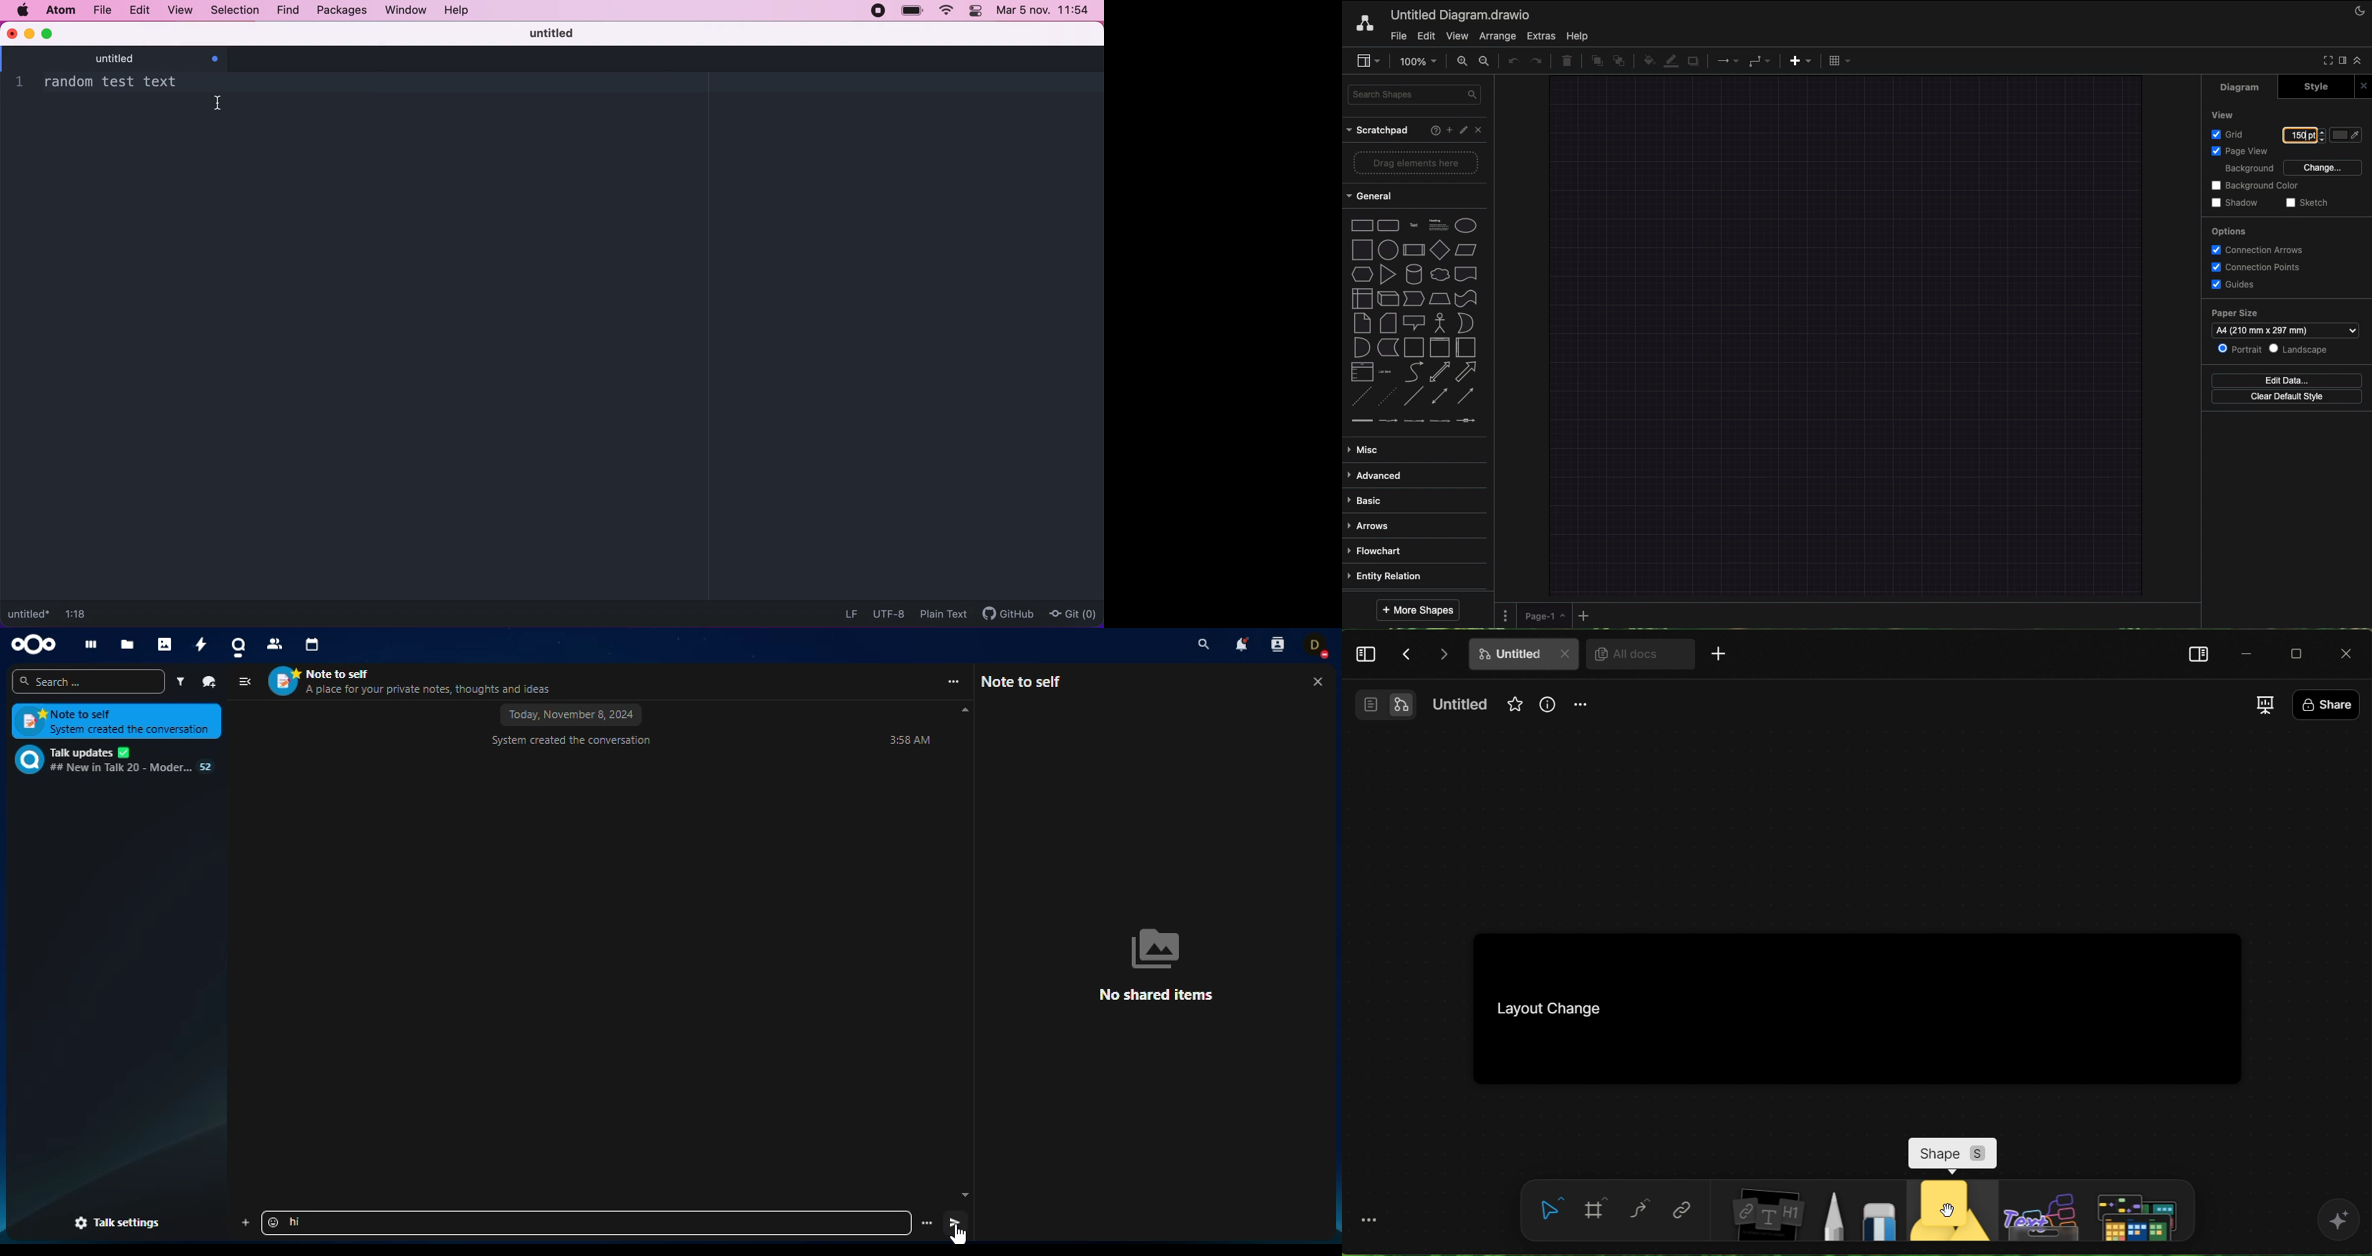 This screenshot has width=2380, height=1260. Describe the element at coordinates (1239, 647) in the screenshot. I see `notifications` at that location.